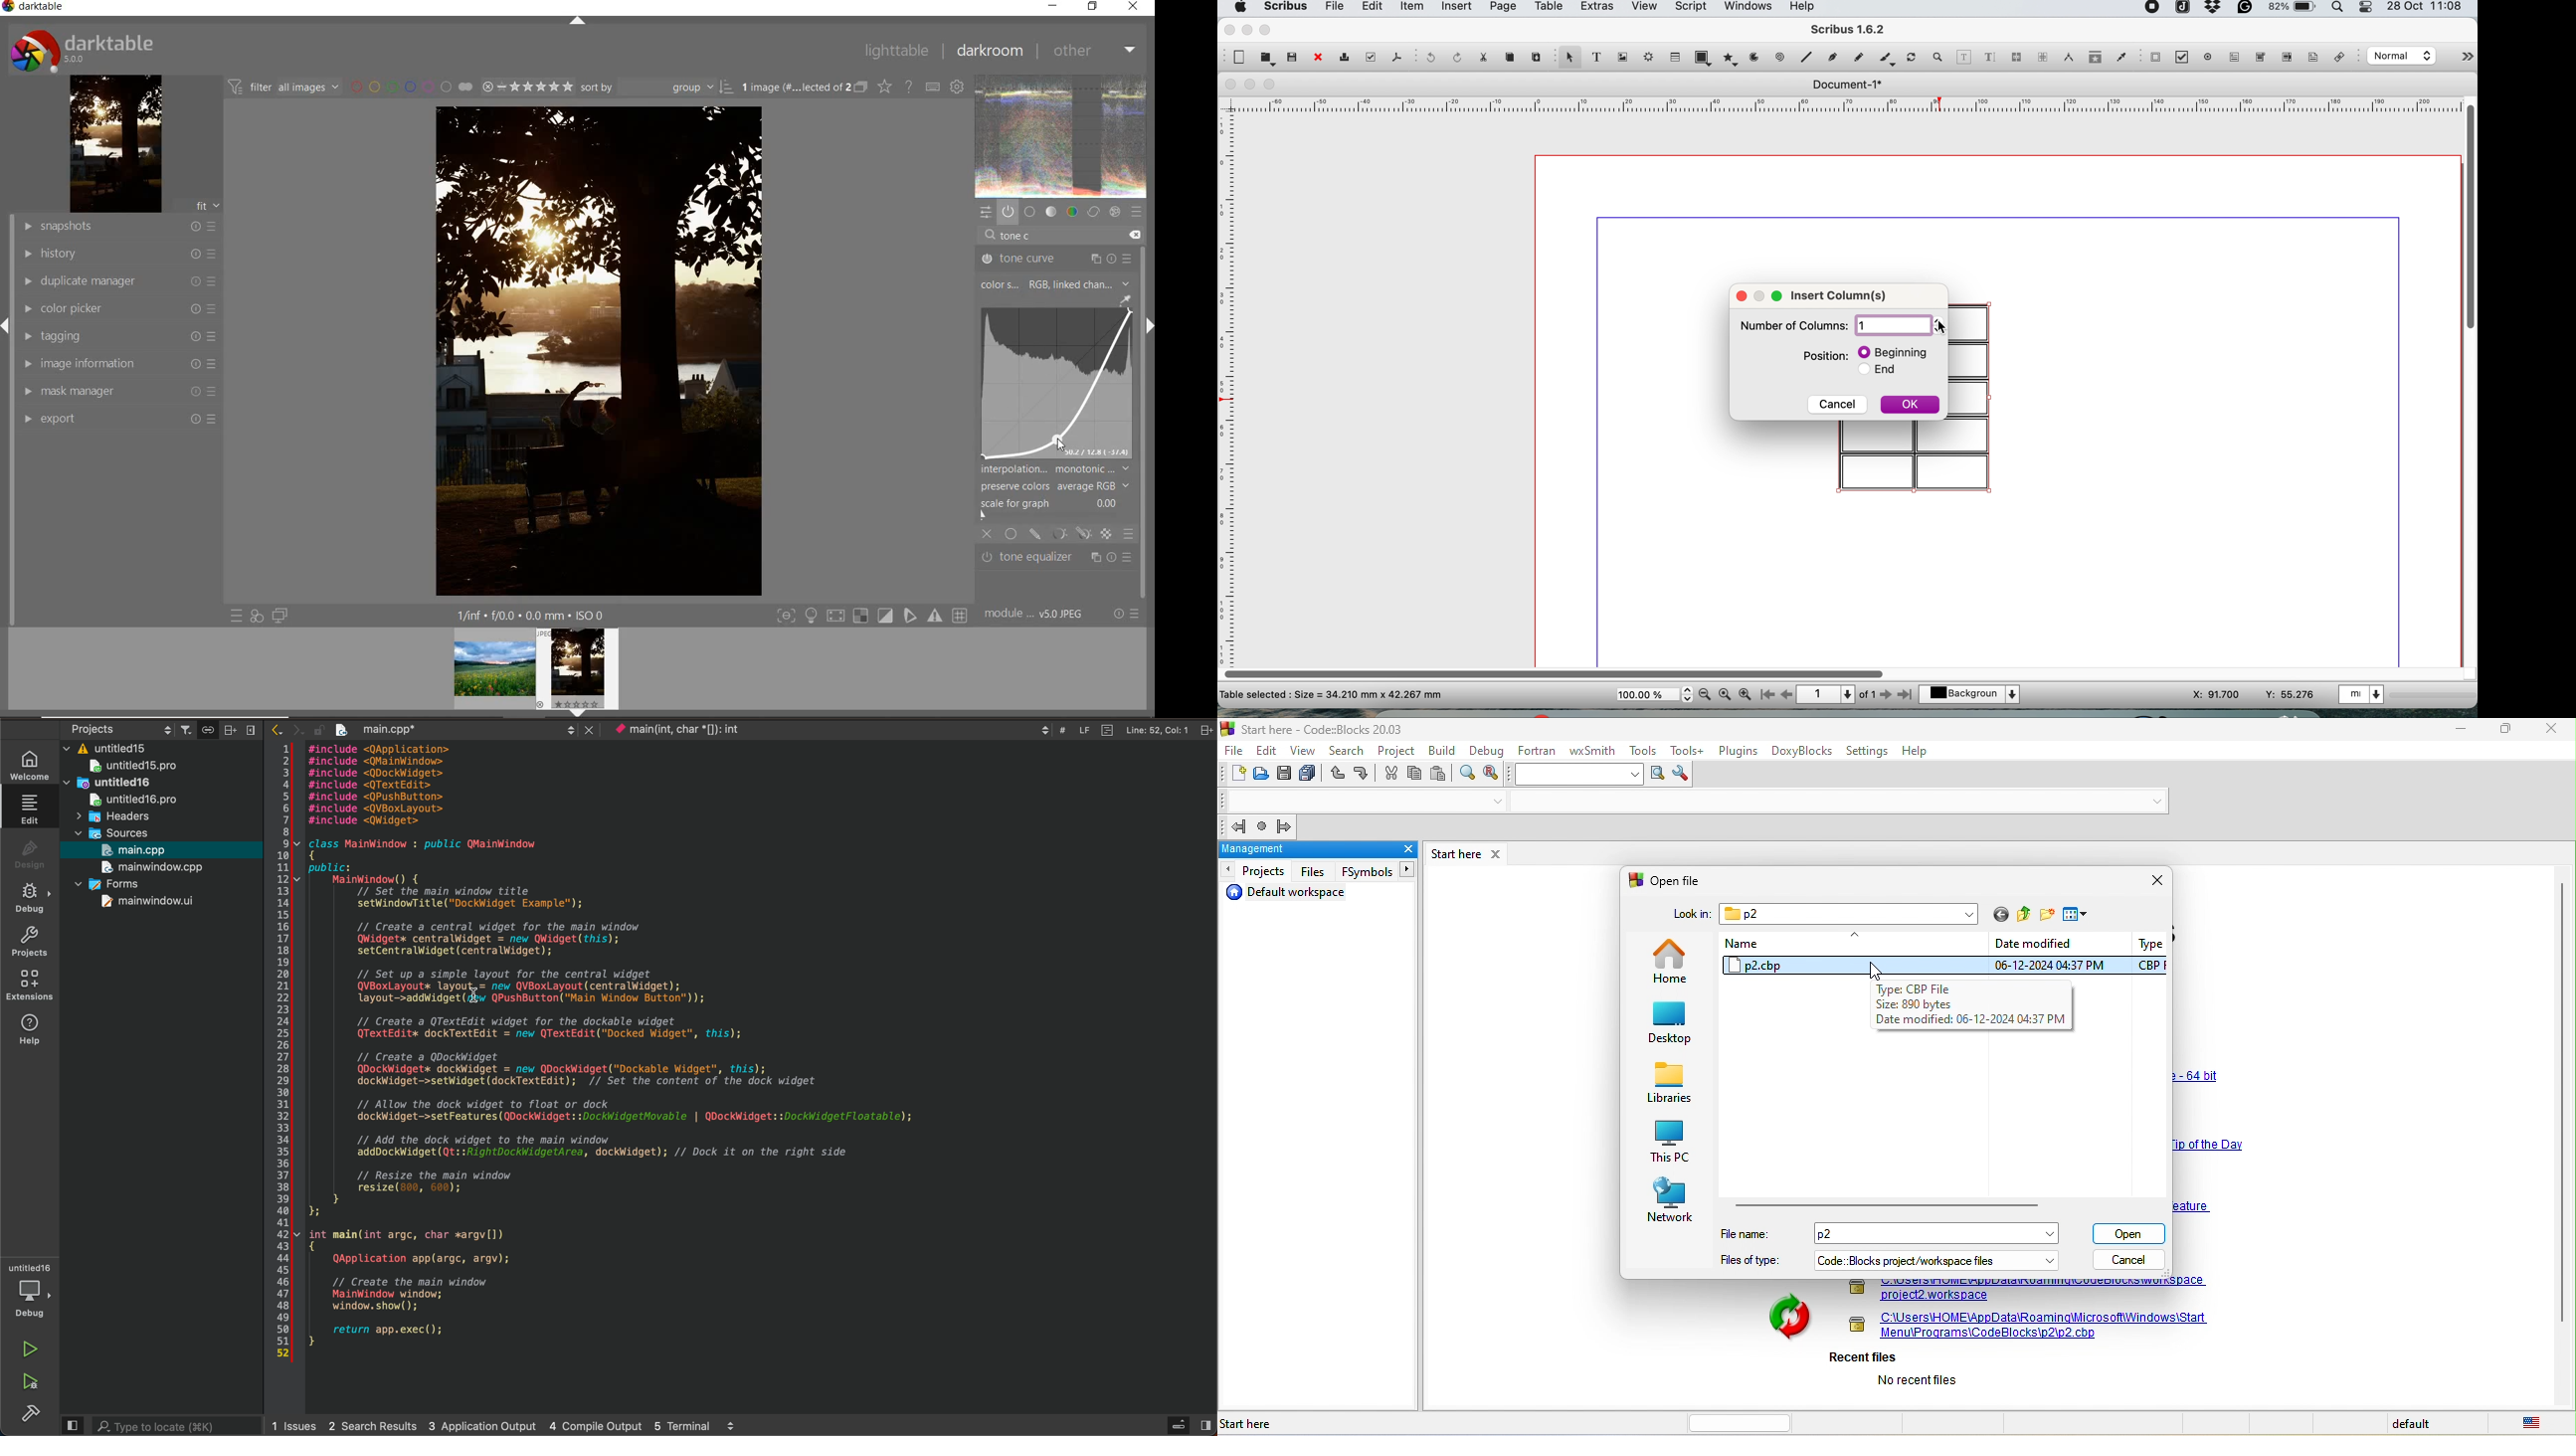  What do you see at coordinates (1398, 850) in the screenshot?
I see `close` at bounding box center [1398, 850].